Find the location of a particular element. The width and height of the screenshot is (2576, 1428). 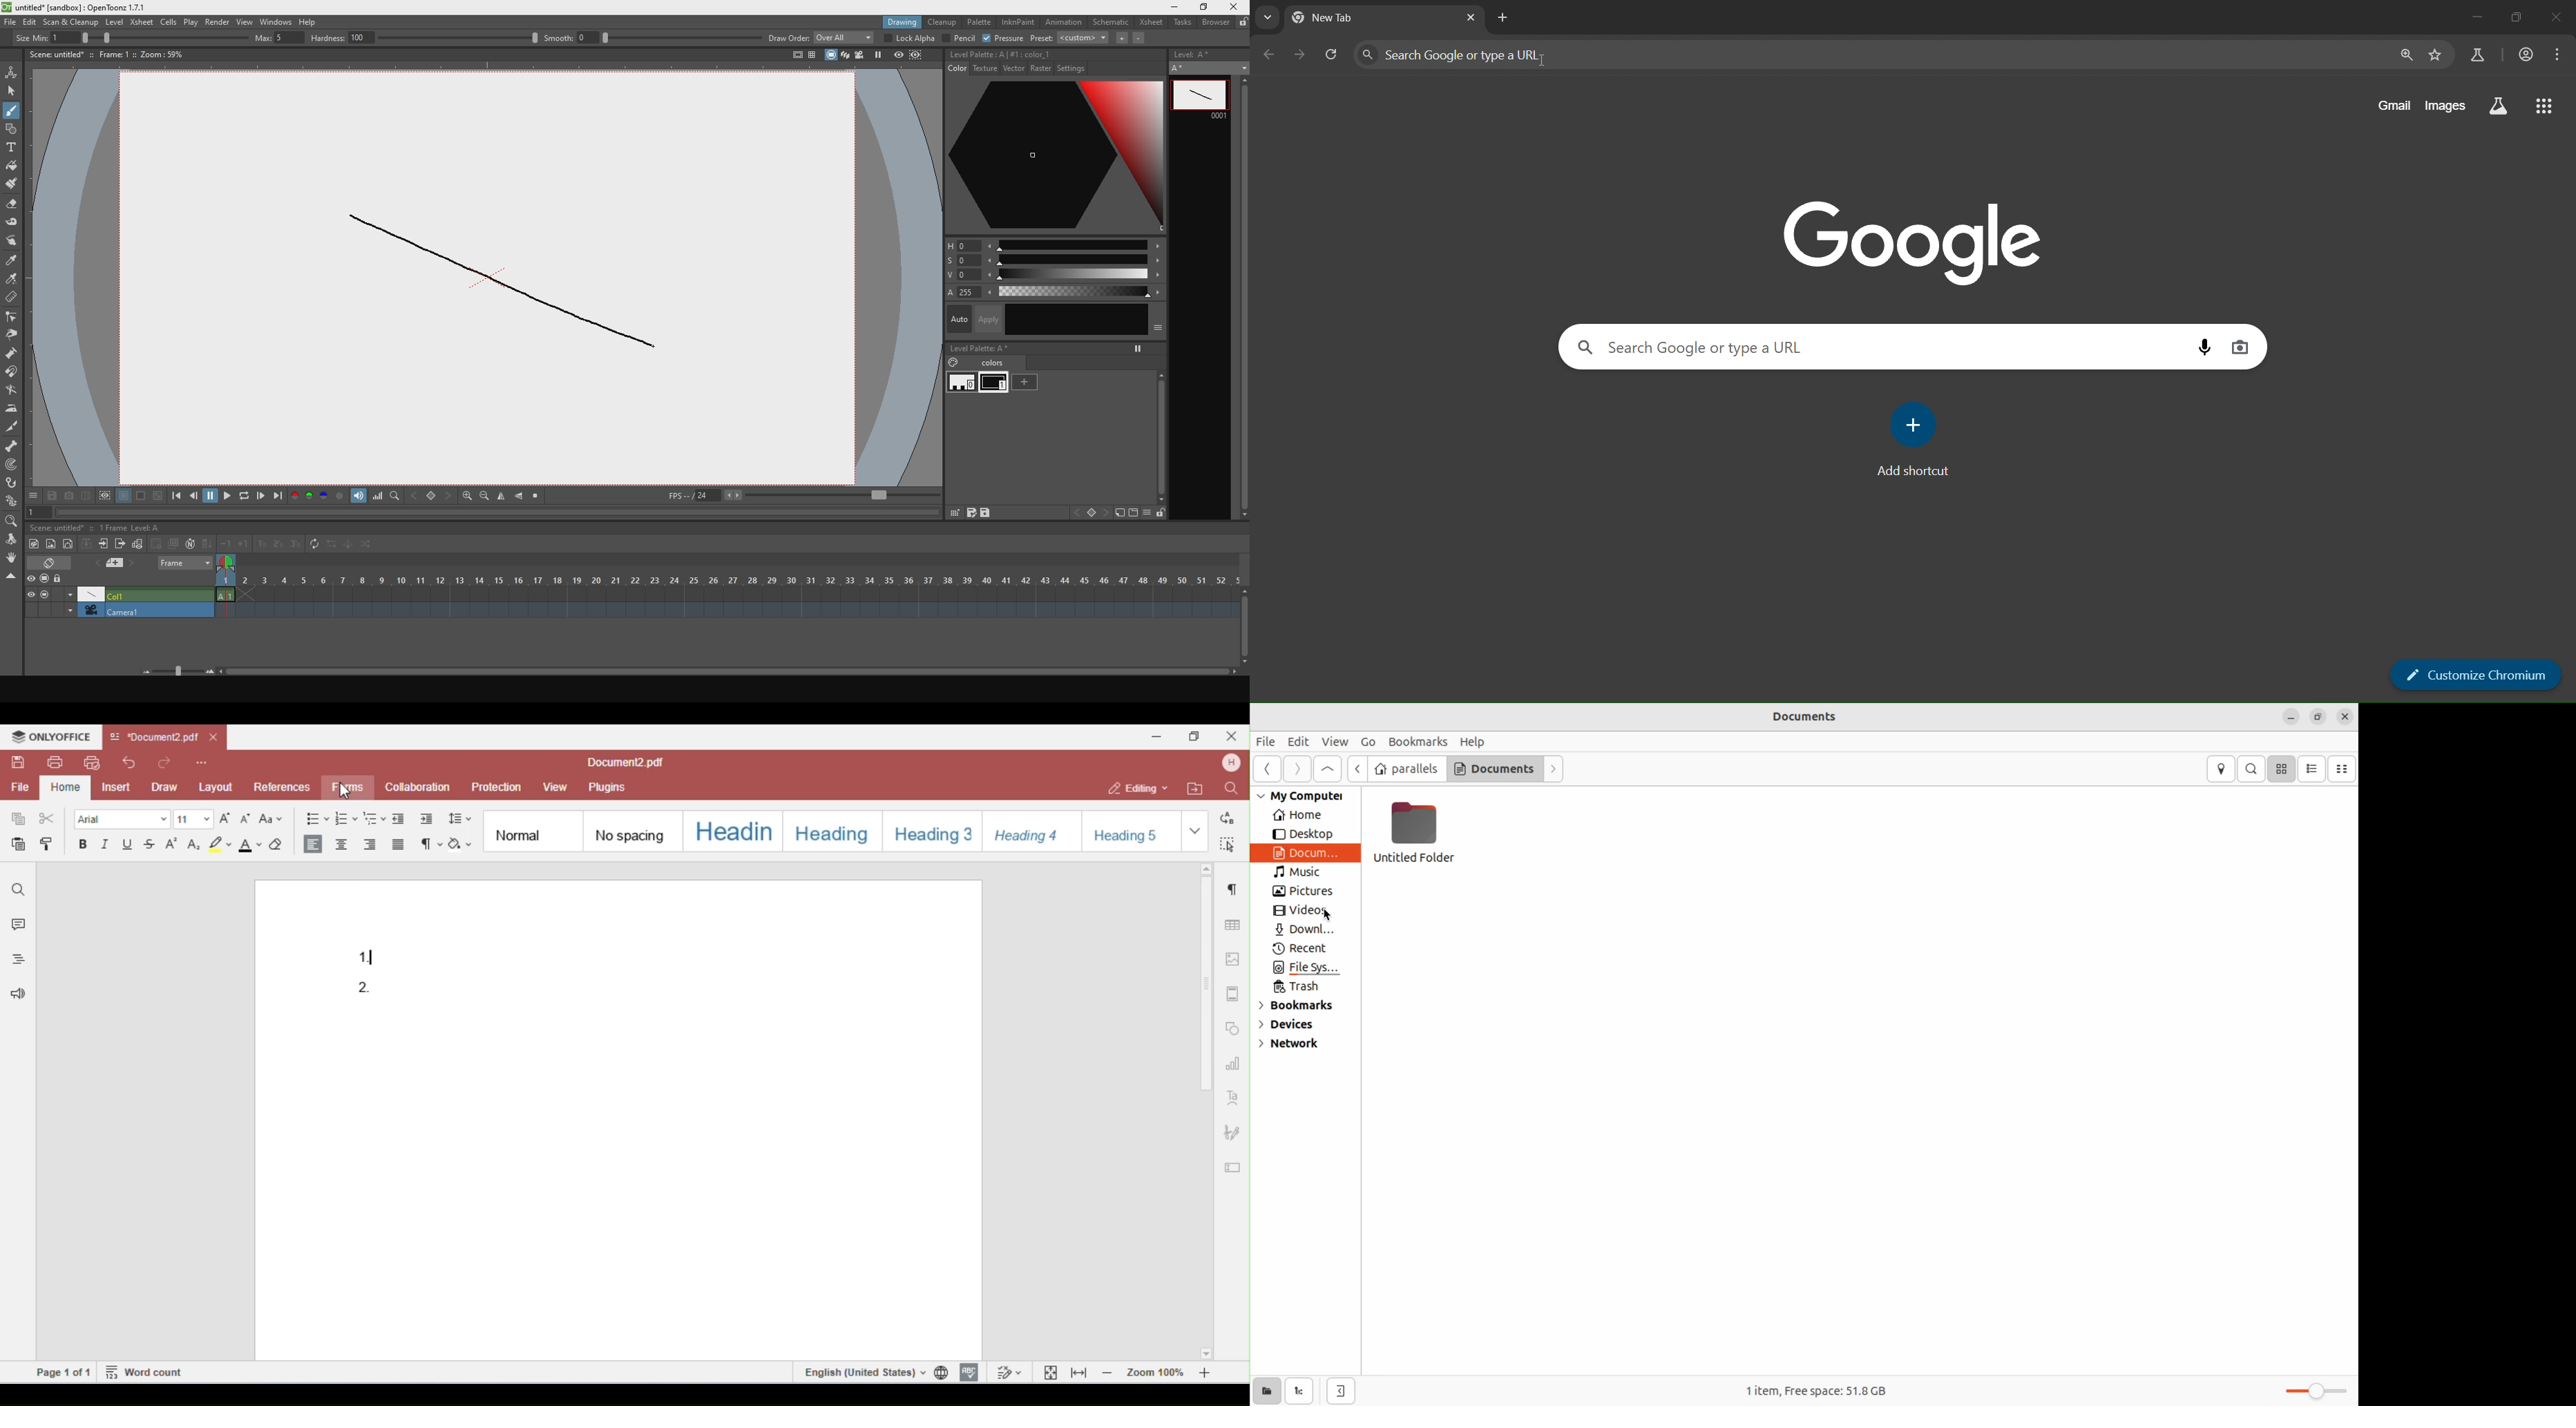

mapping point is located at coordinates (12, 467).